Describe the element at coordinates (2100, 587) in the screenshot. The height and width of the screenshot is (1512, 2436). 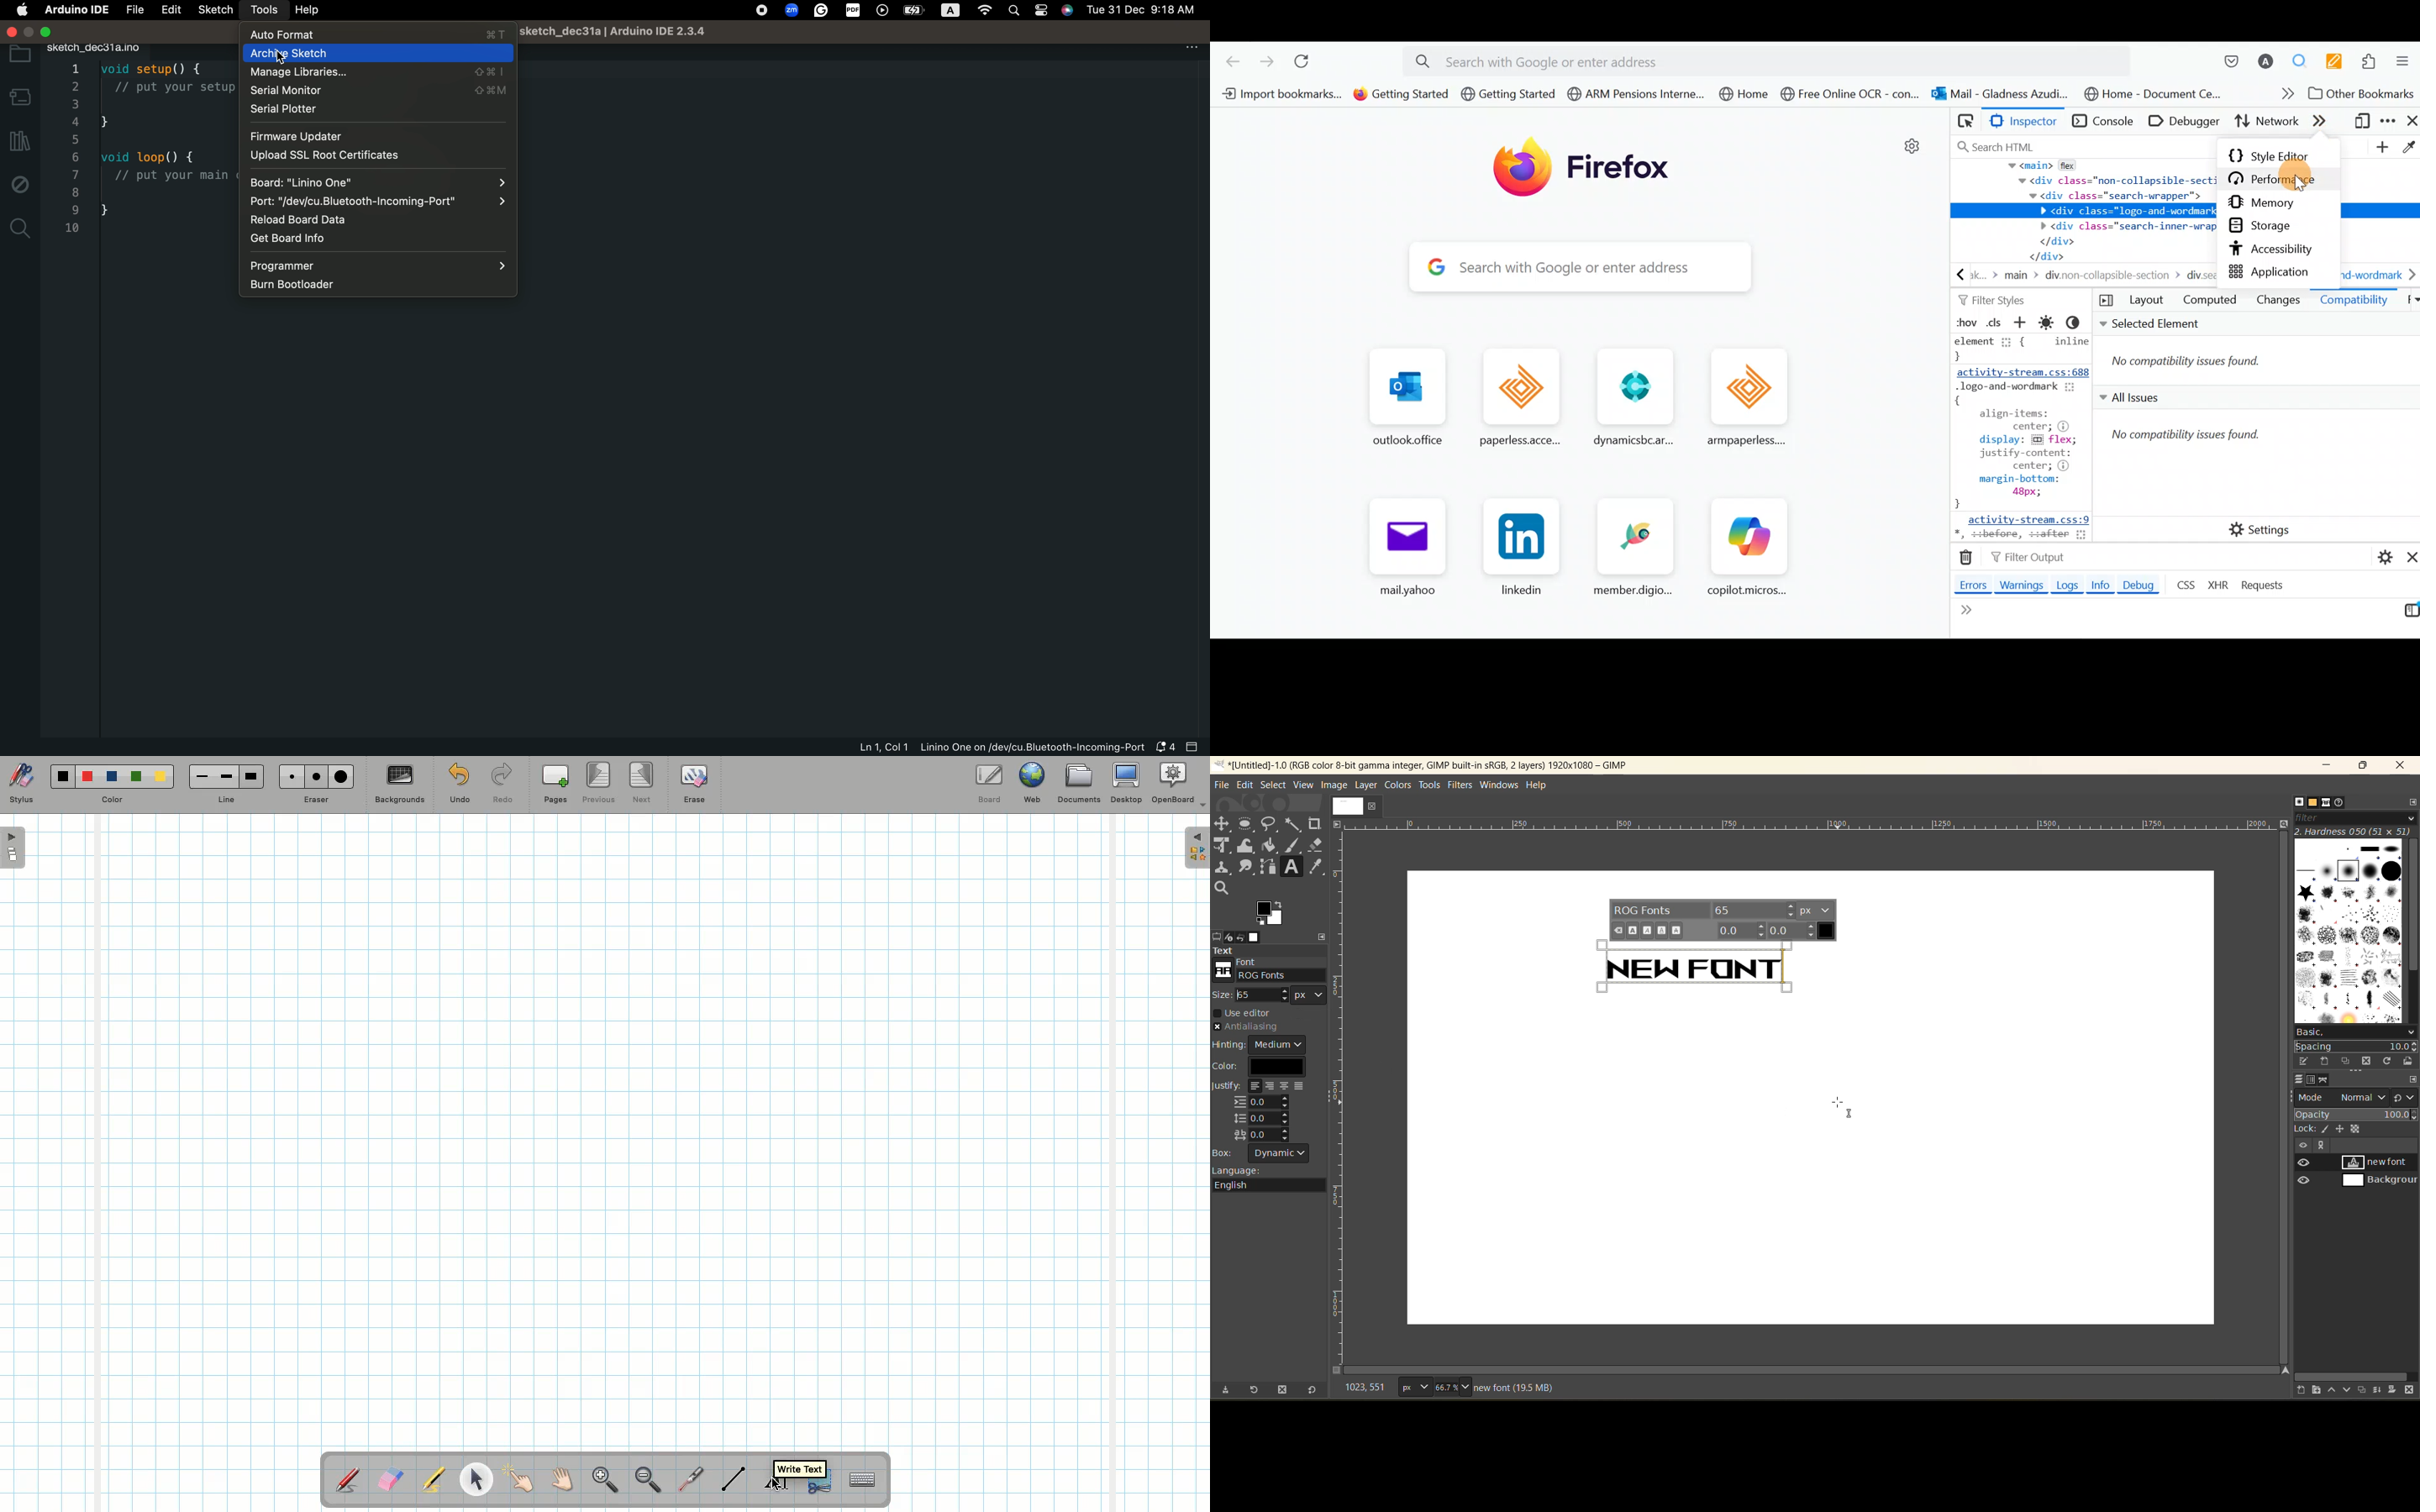
I see `Info` at that location.